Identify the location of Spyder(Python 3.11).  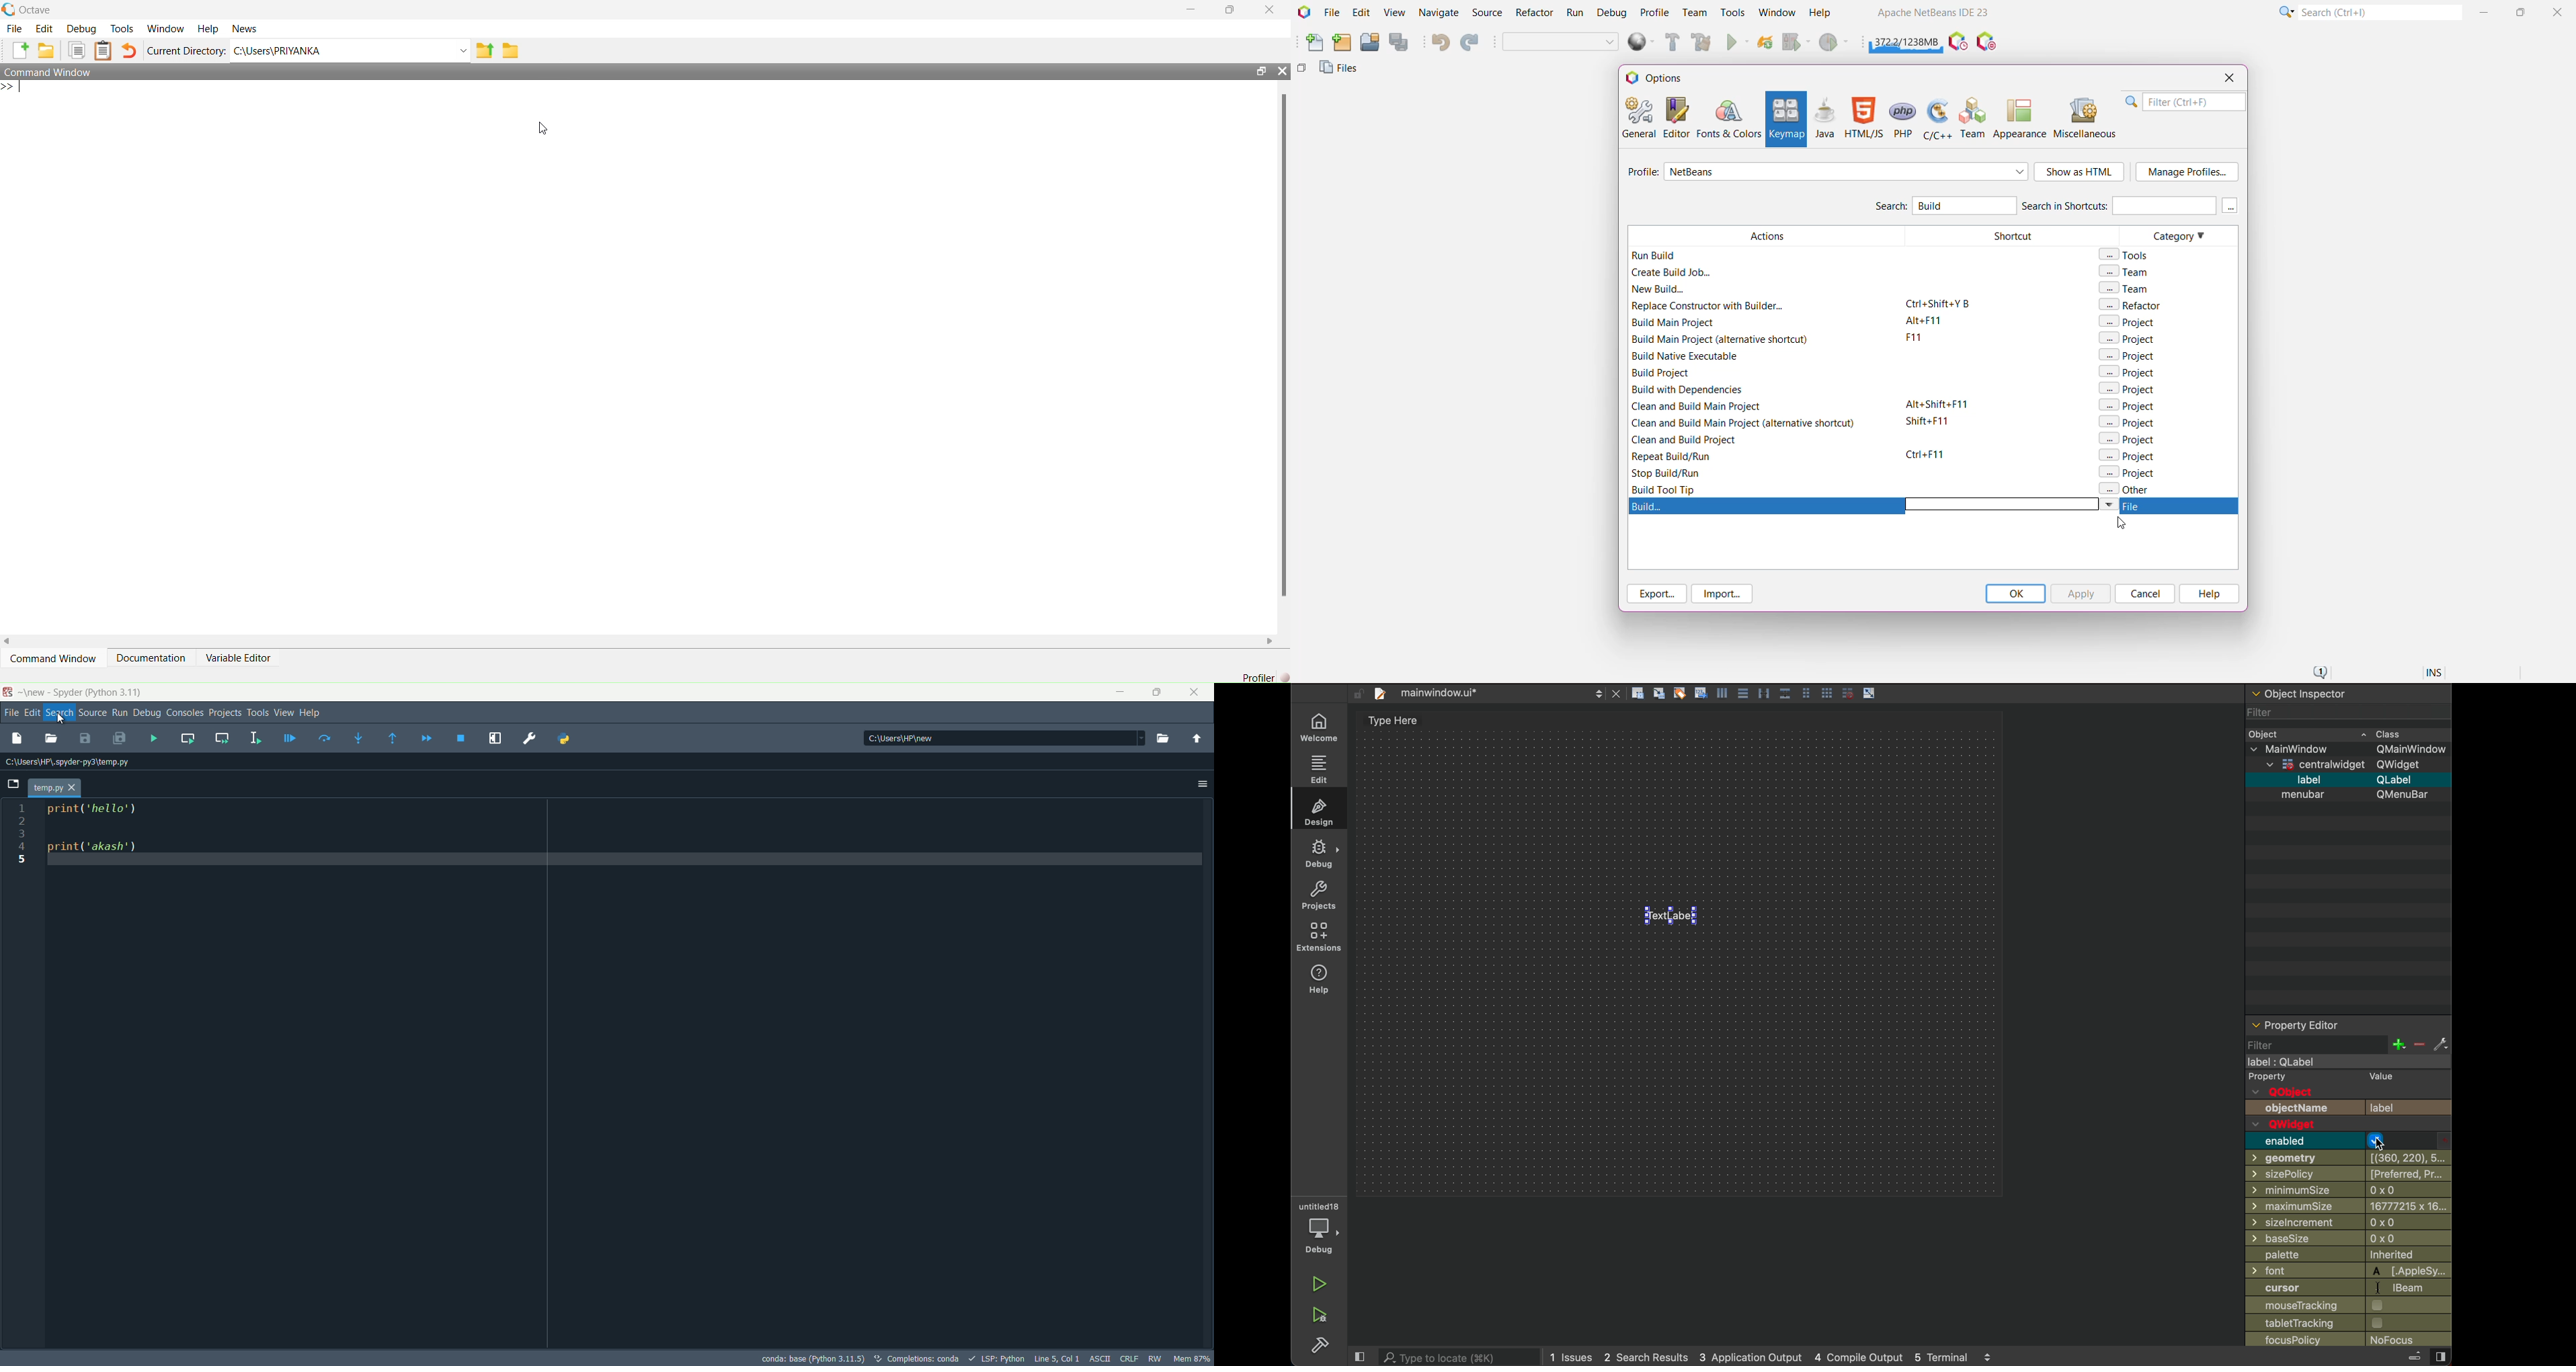
(84, 692).